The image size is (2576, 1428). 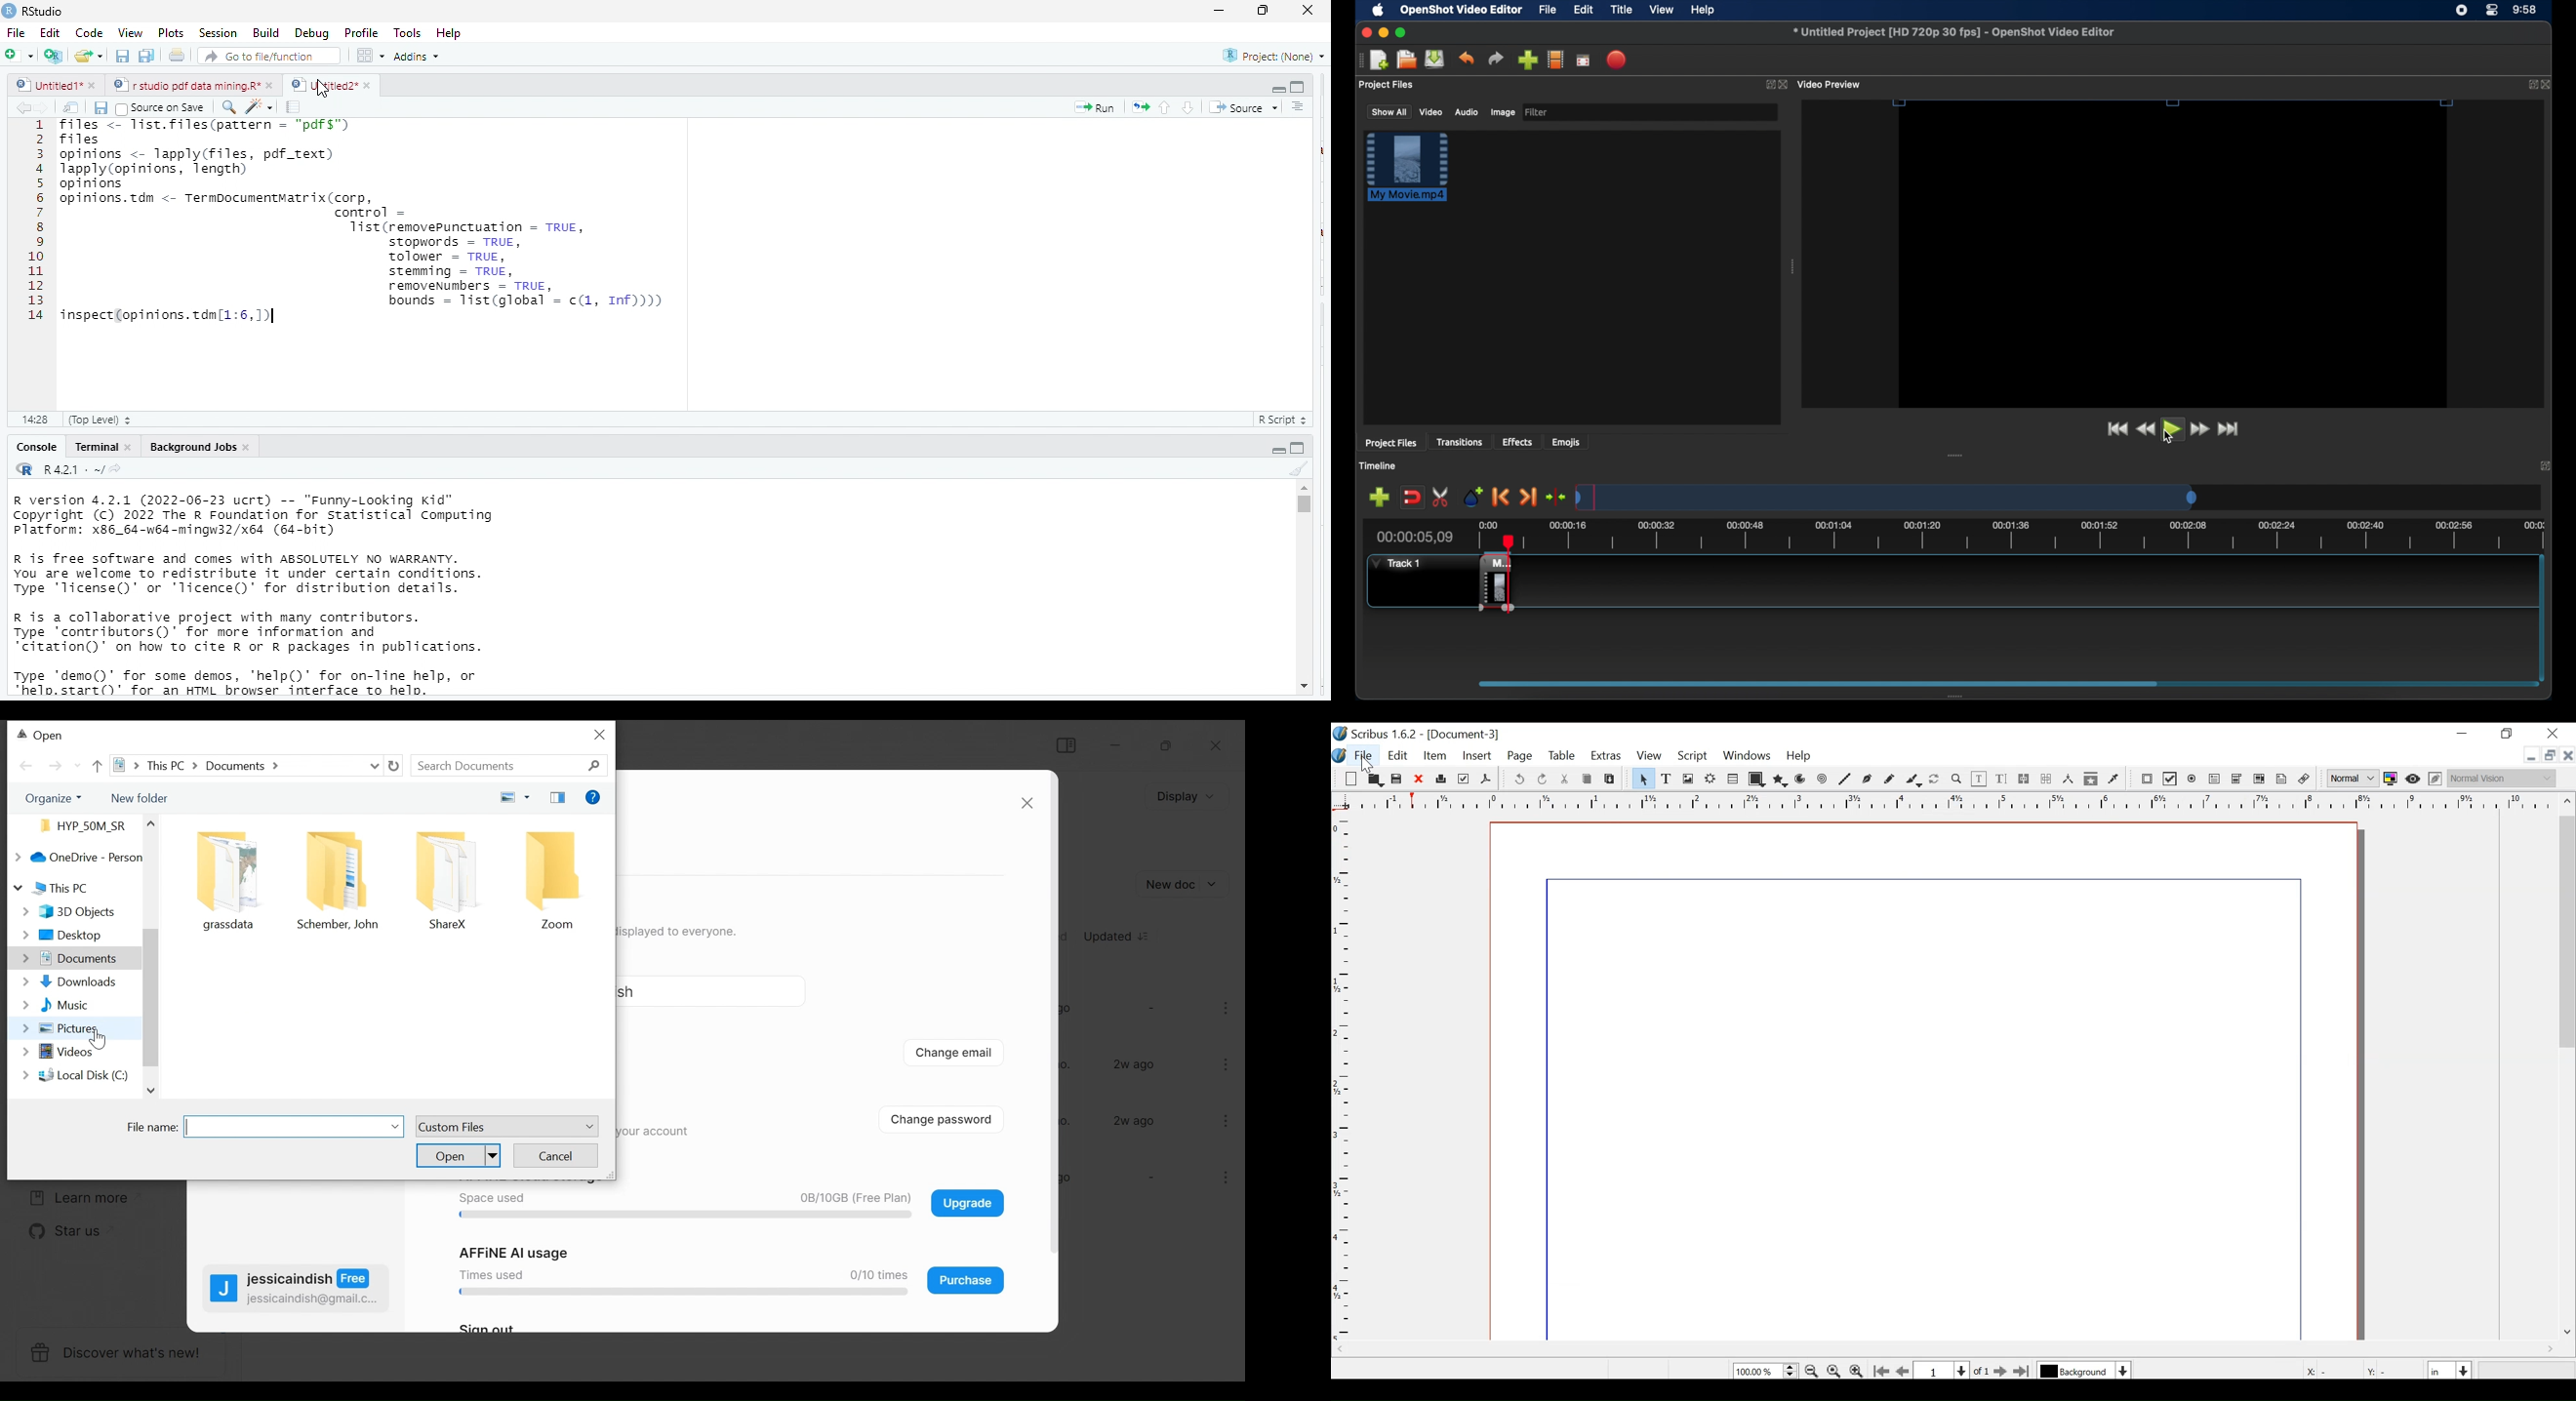 I want to click on go back to the previous source location, so click(x=23, y=107).